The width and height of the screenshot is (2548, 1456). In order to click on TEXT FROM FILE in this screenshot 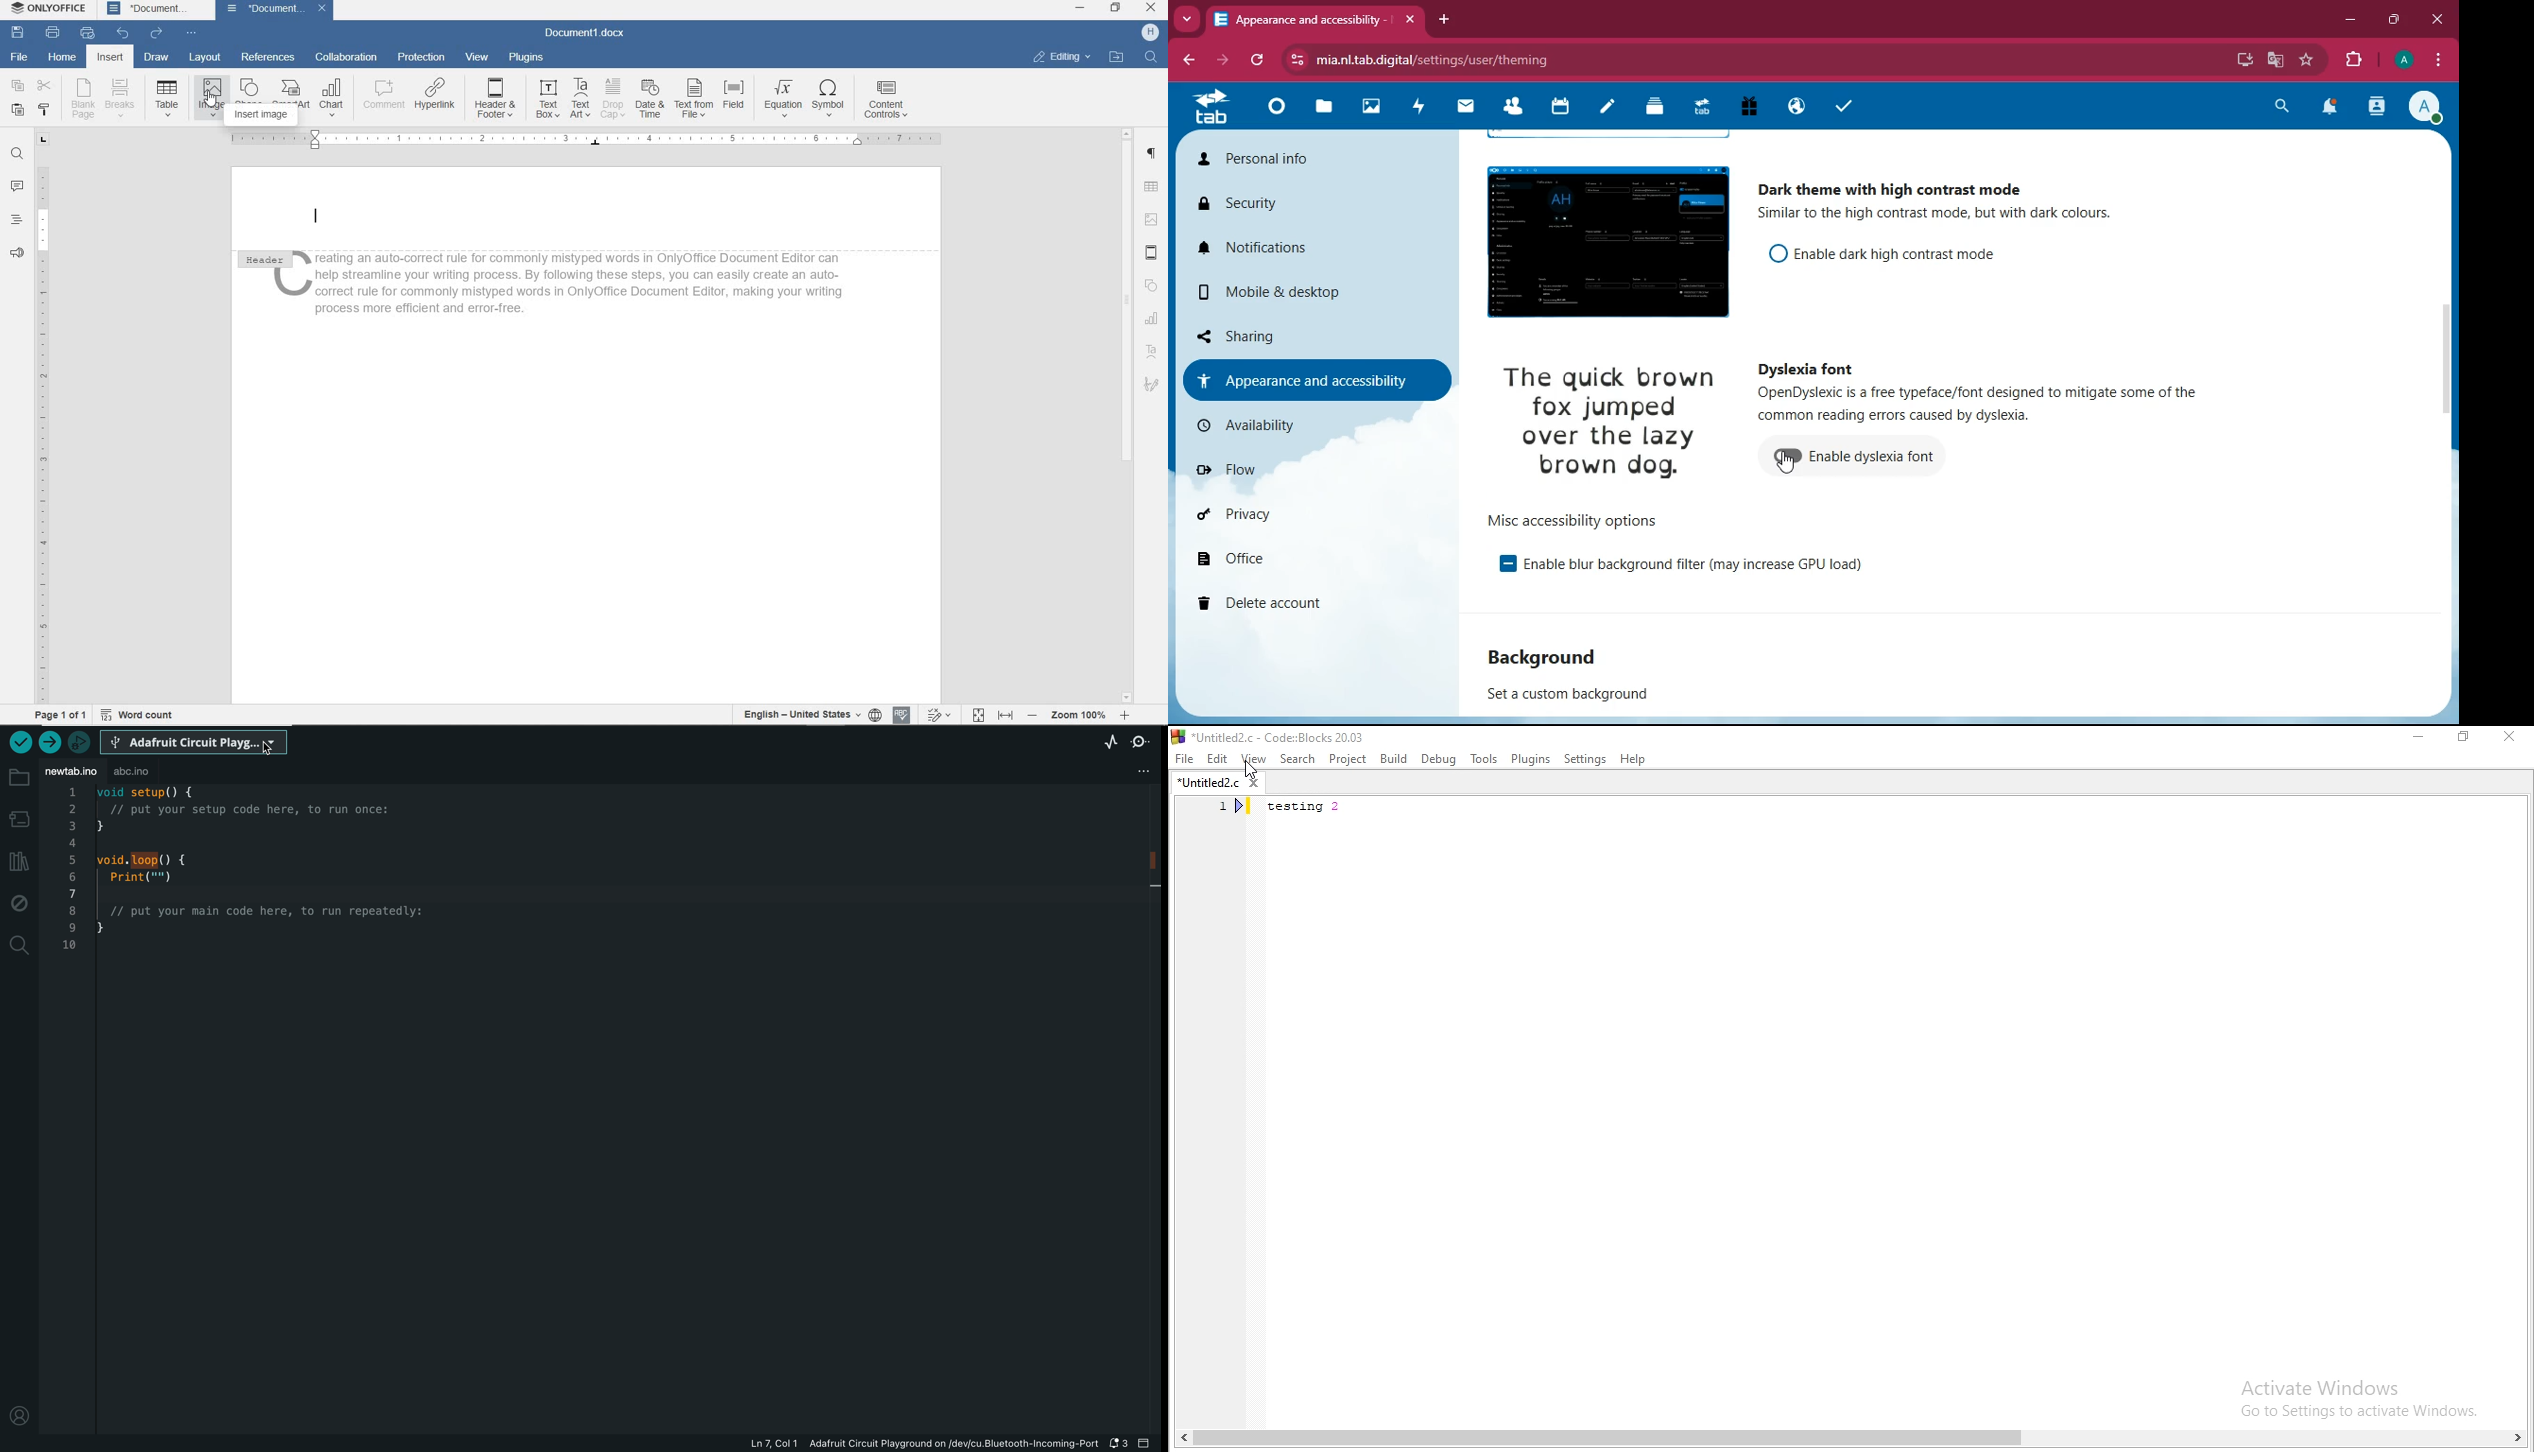, I will do `click(693, 101)`.